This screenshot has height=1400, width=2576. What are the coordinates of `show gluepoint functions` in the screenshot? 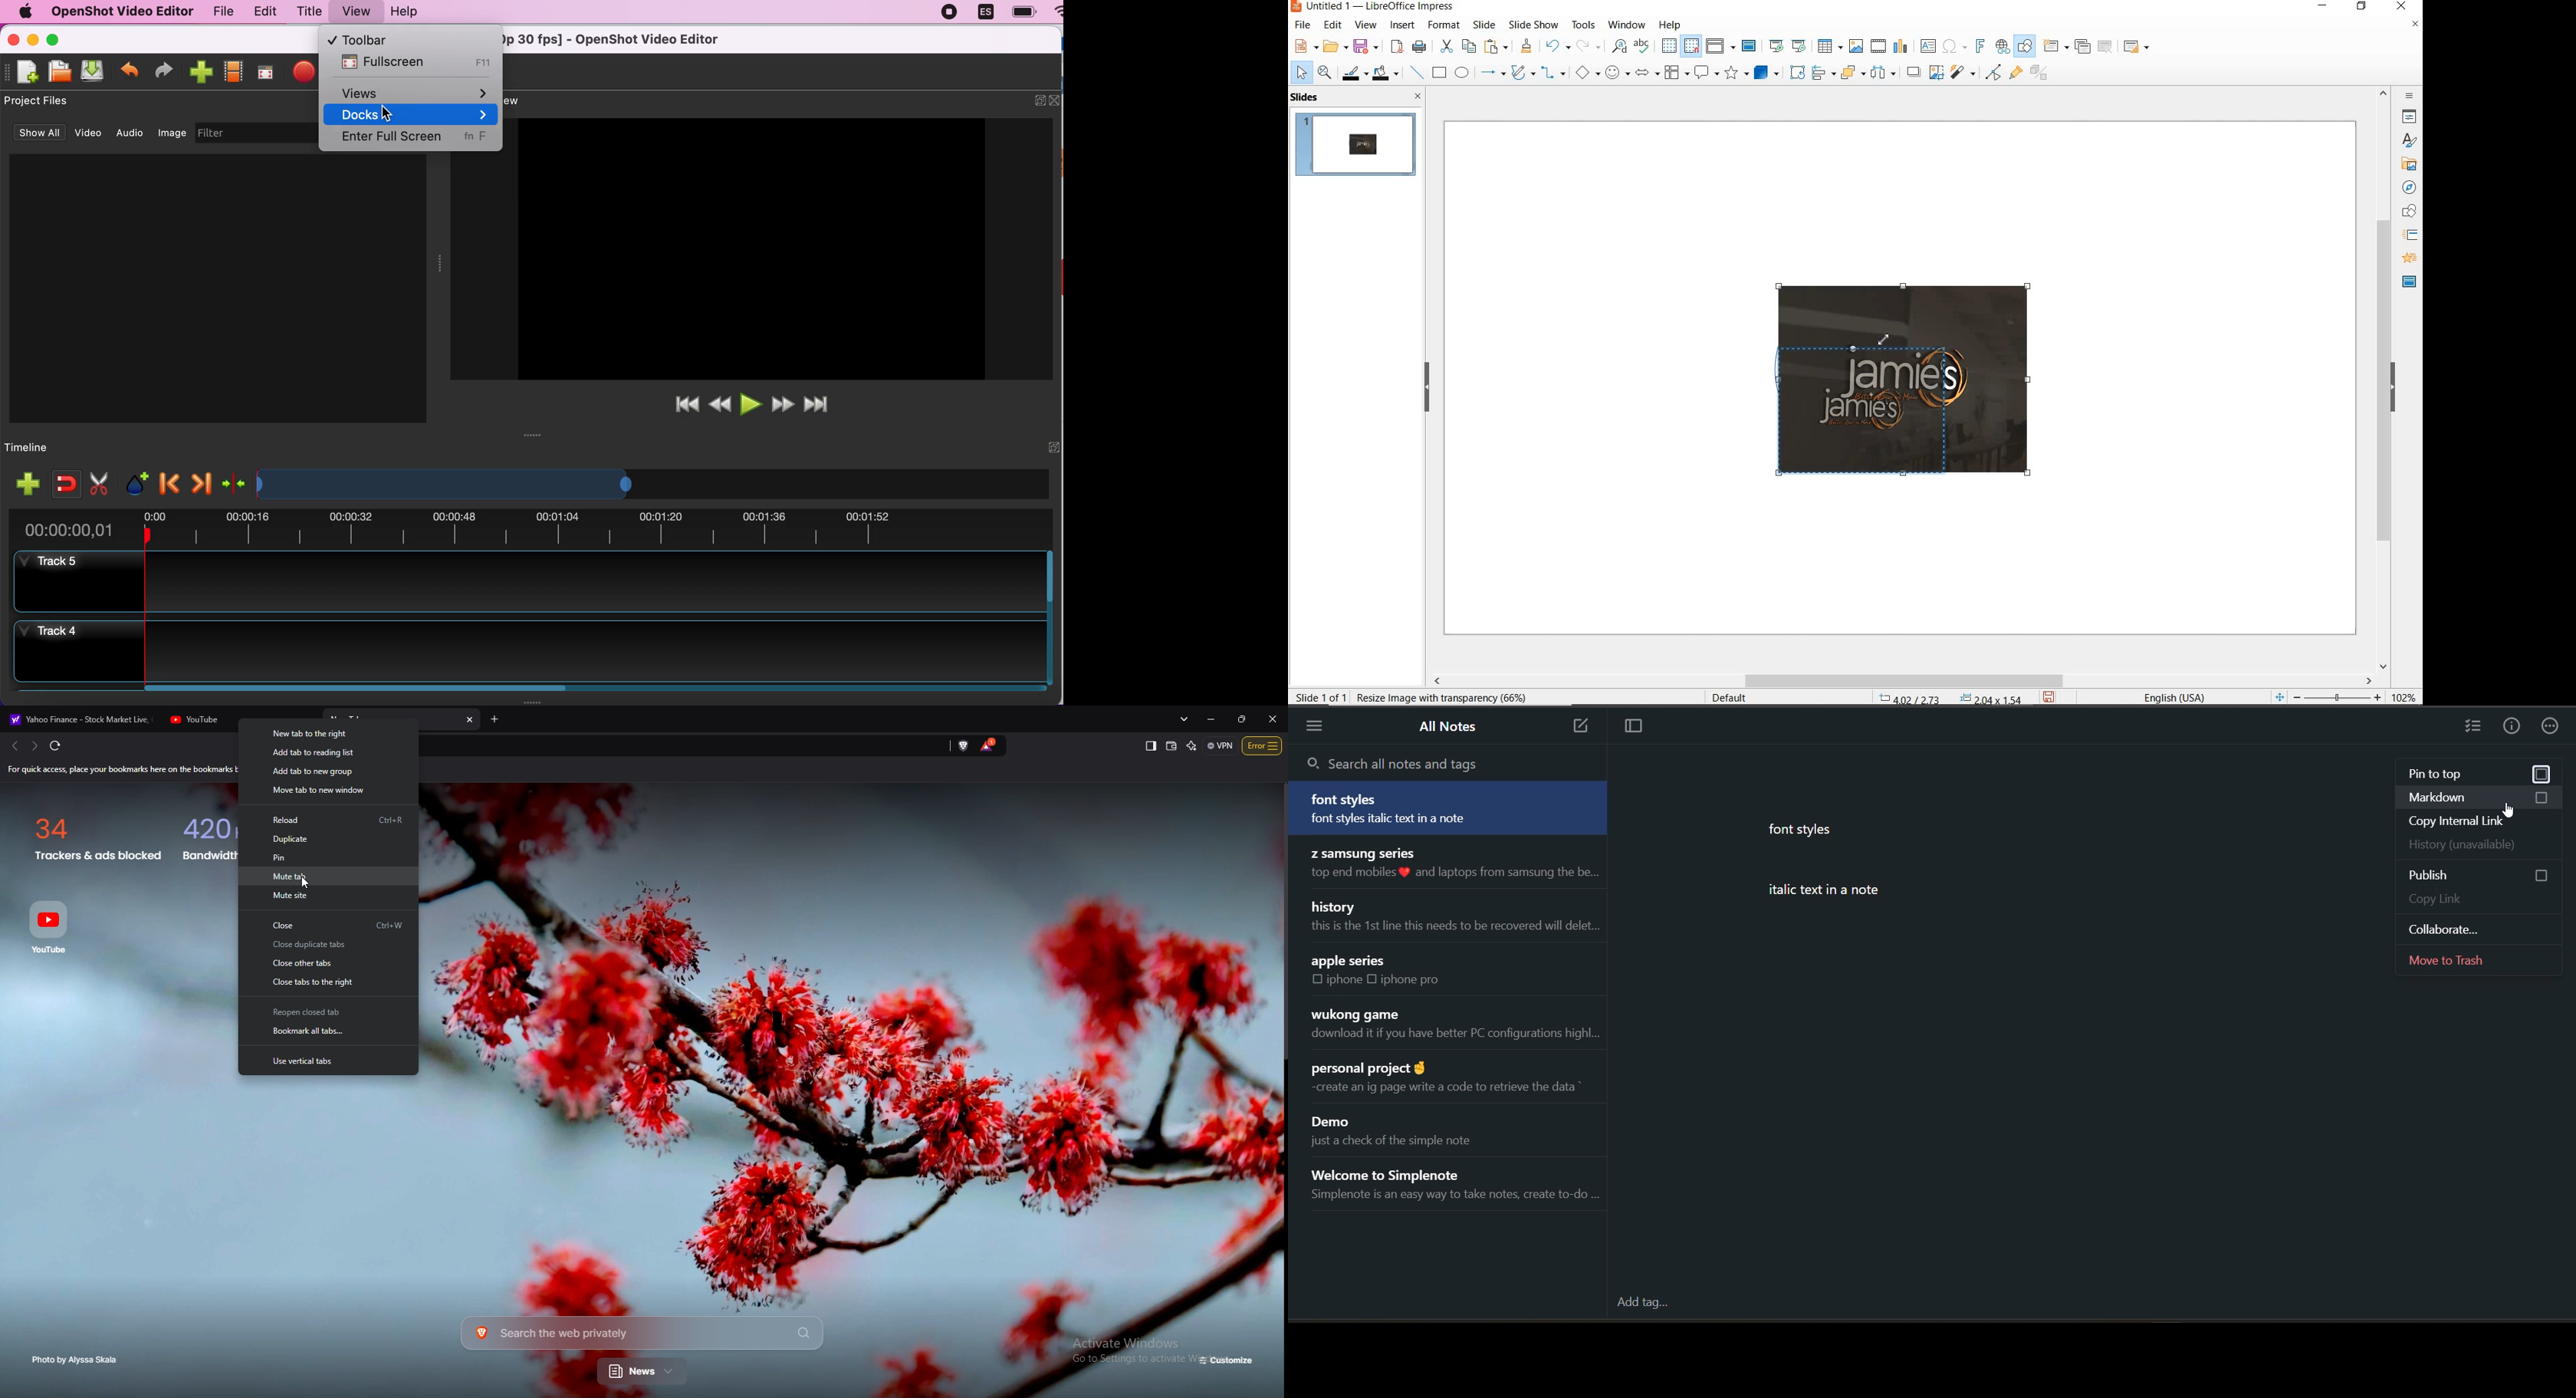 It's located at (2013, 74).